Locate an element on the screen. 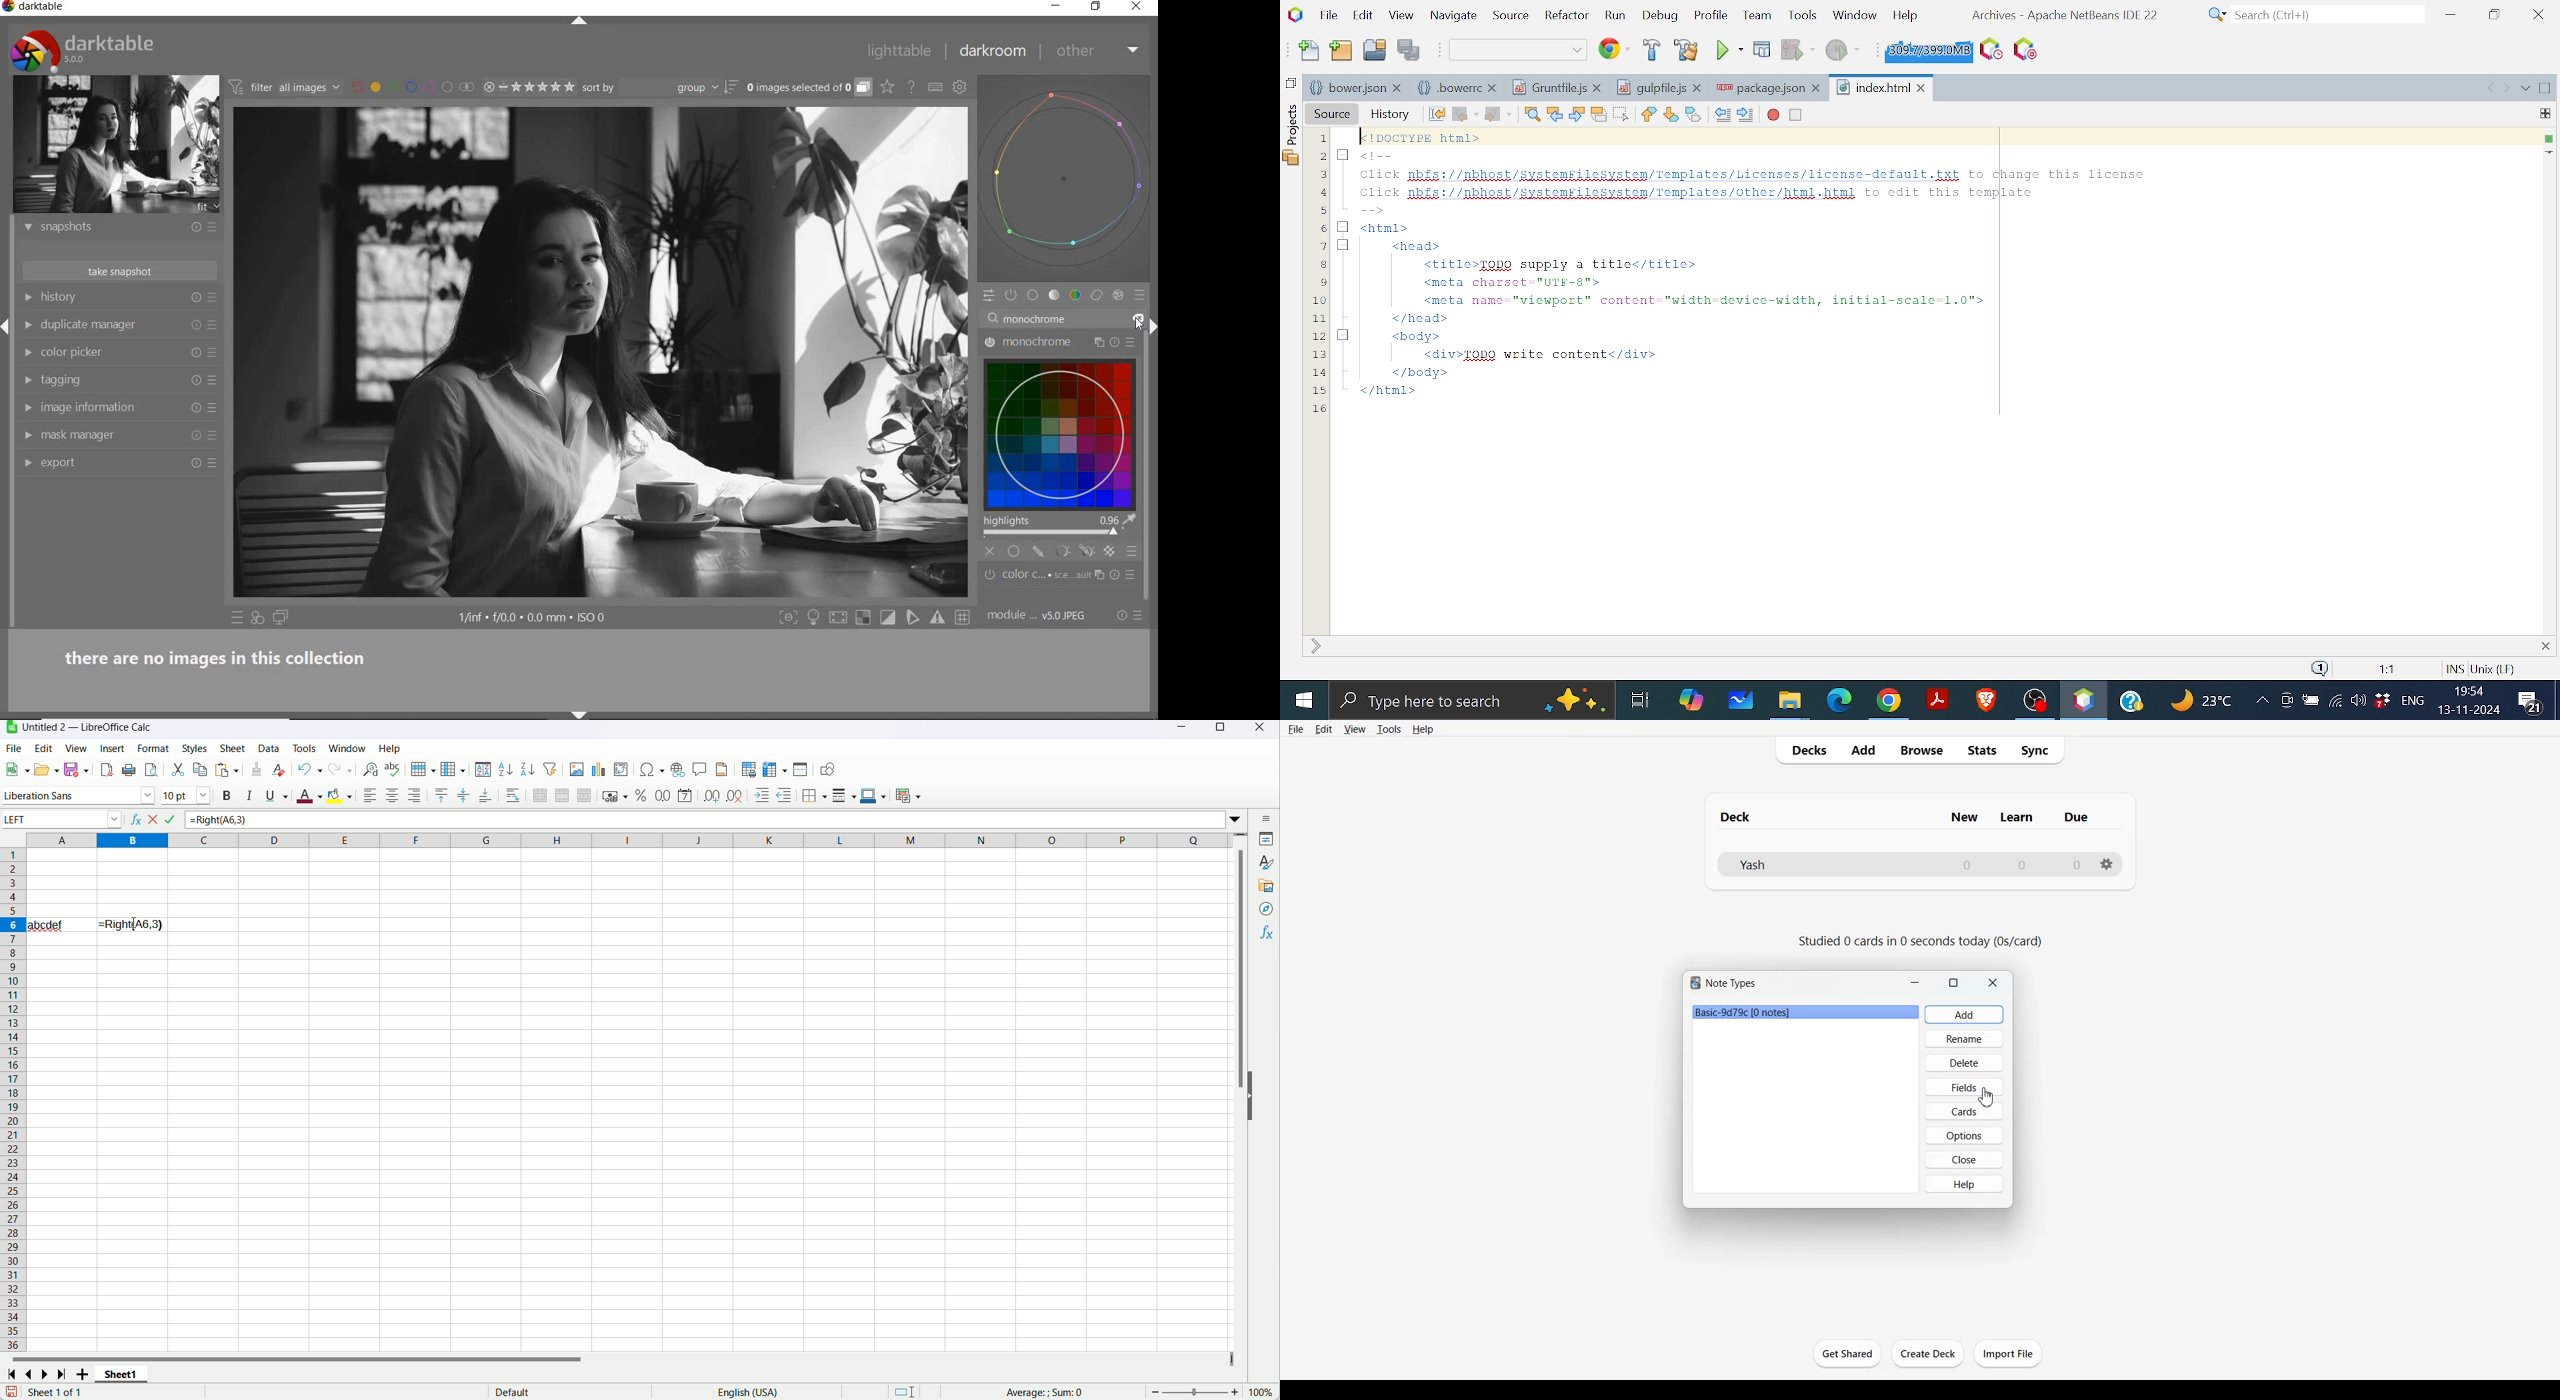  Expand/Collapse is located at coordinates (7, 323).